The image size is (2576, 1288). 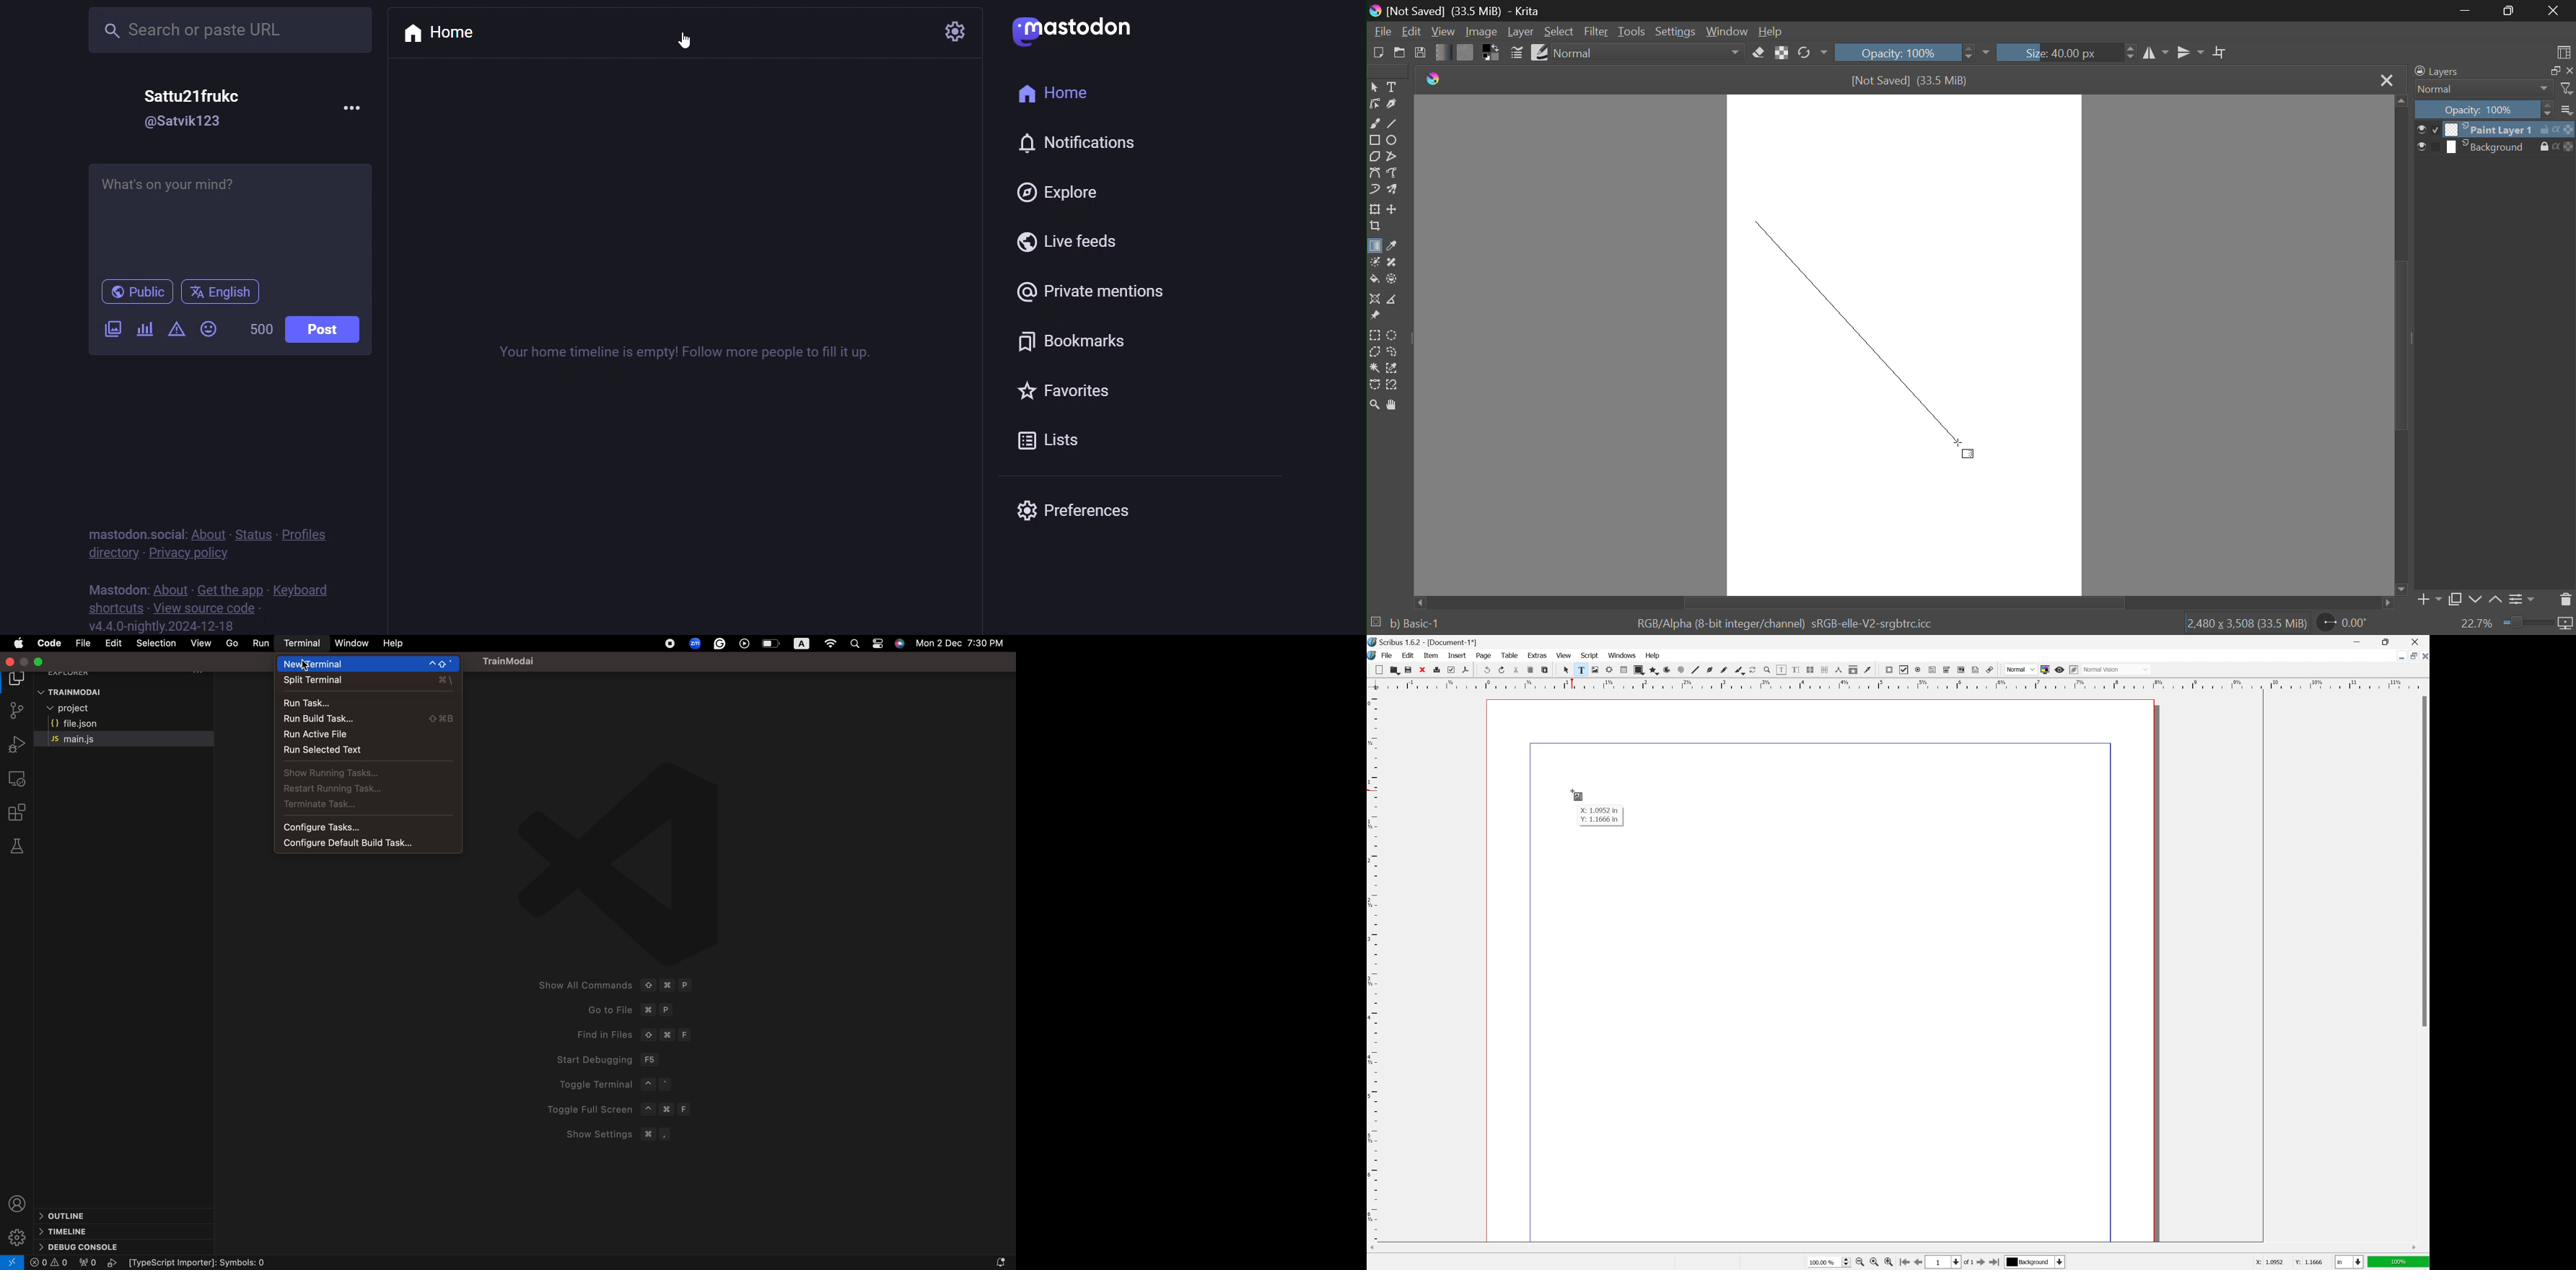 What do you see at coordinates (1374, 248) in the screenshot?
I see `Gradient Fill` at bounding box center [1374, 248].